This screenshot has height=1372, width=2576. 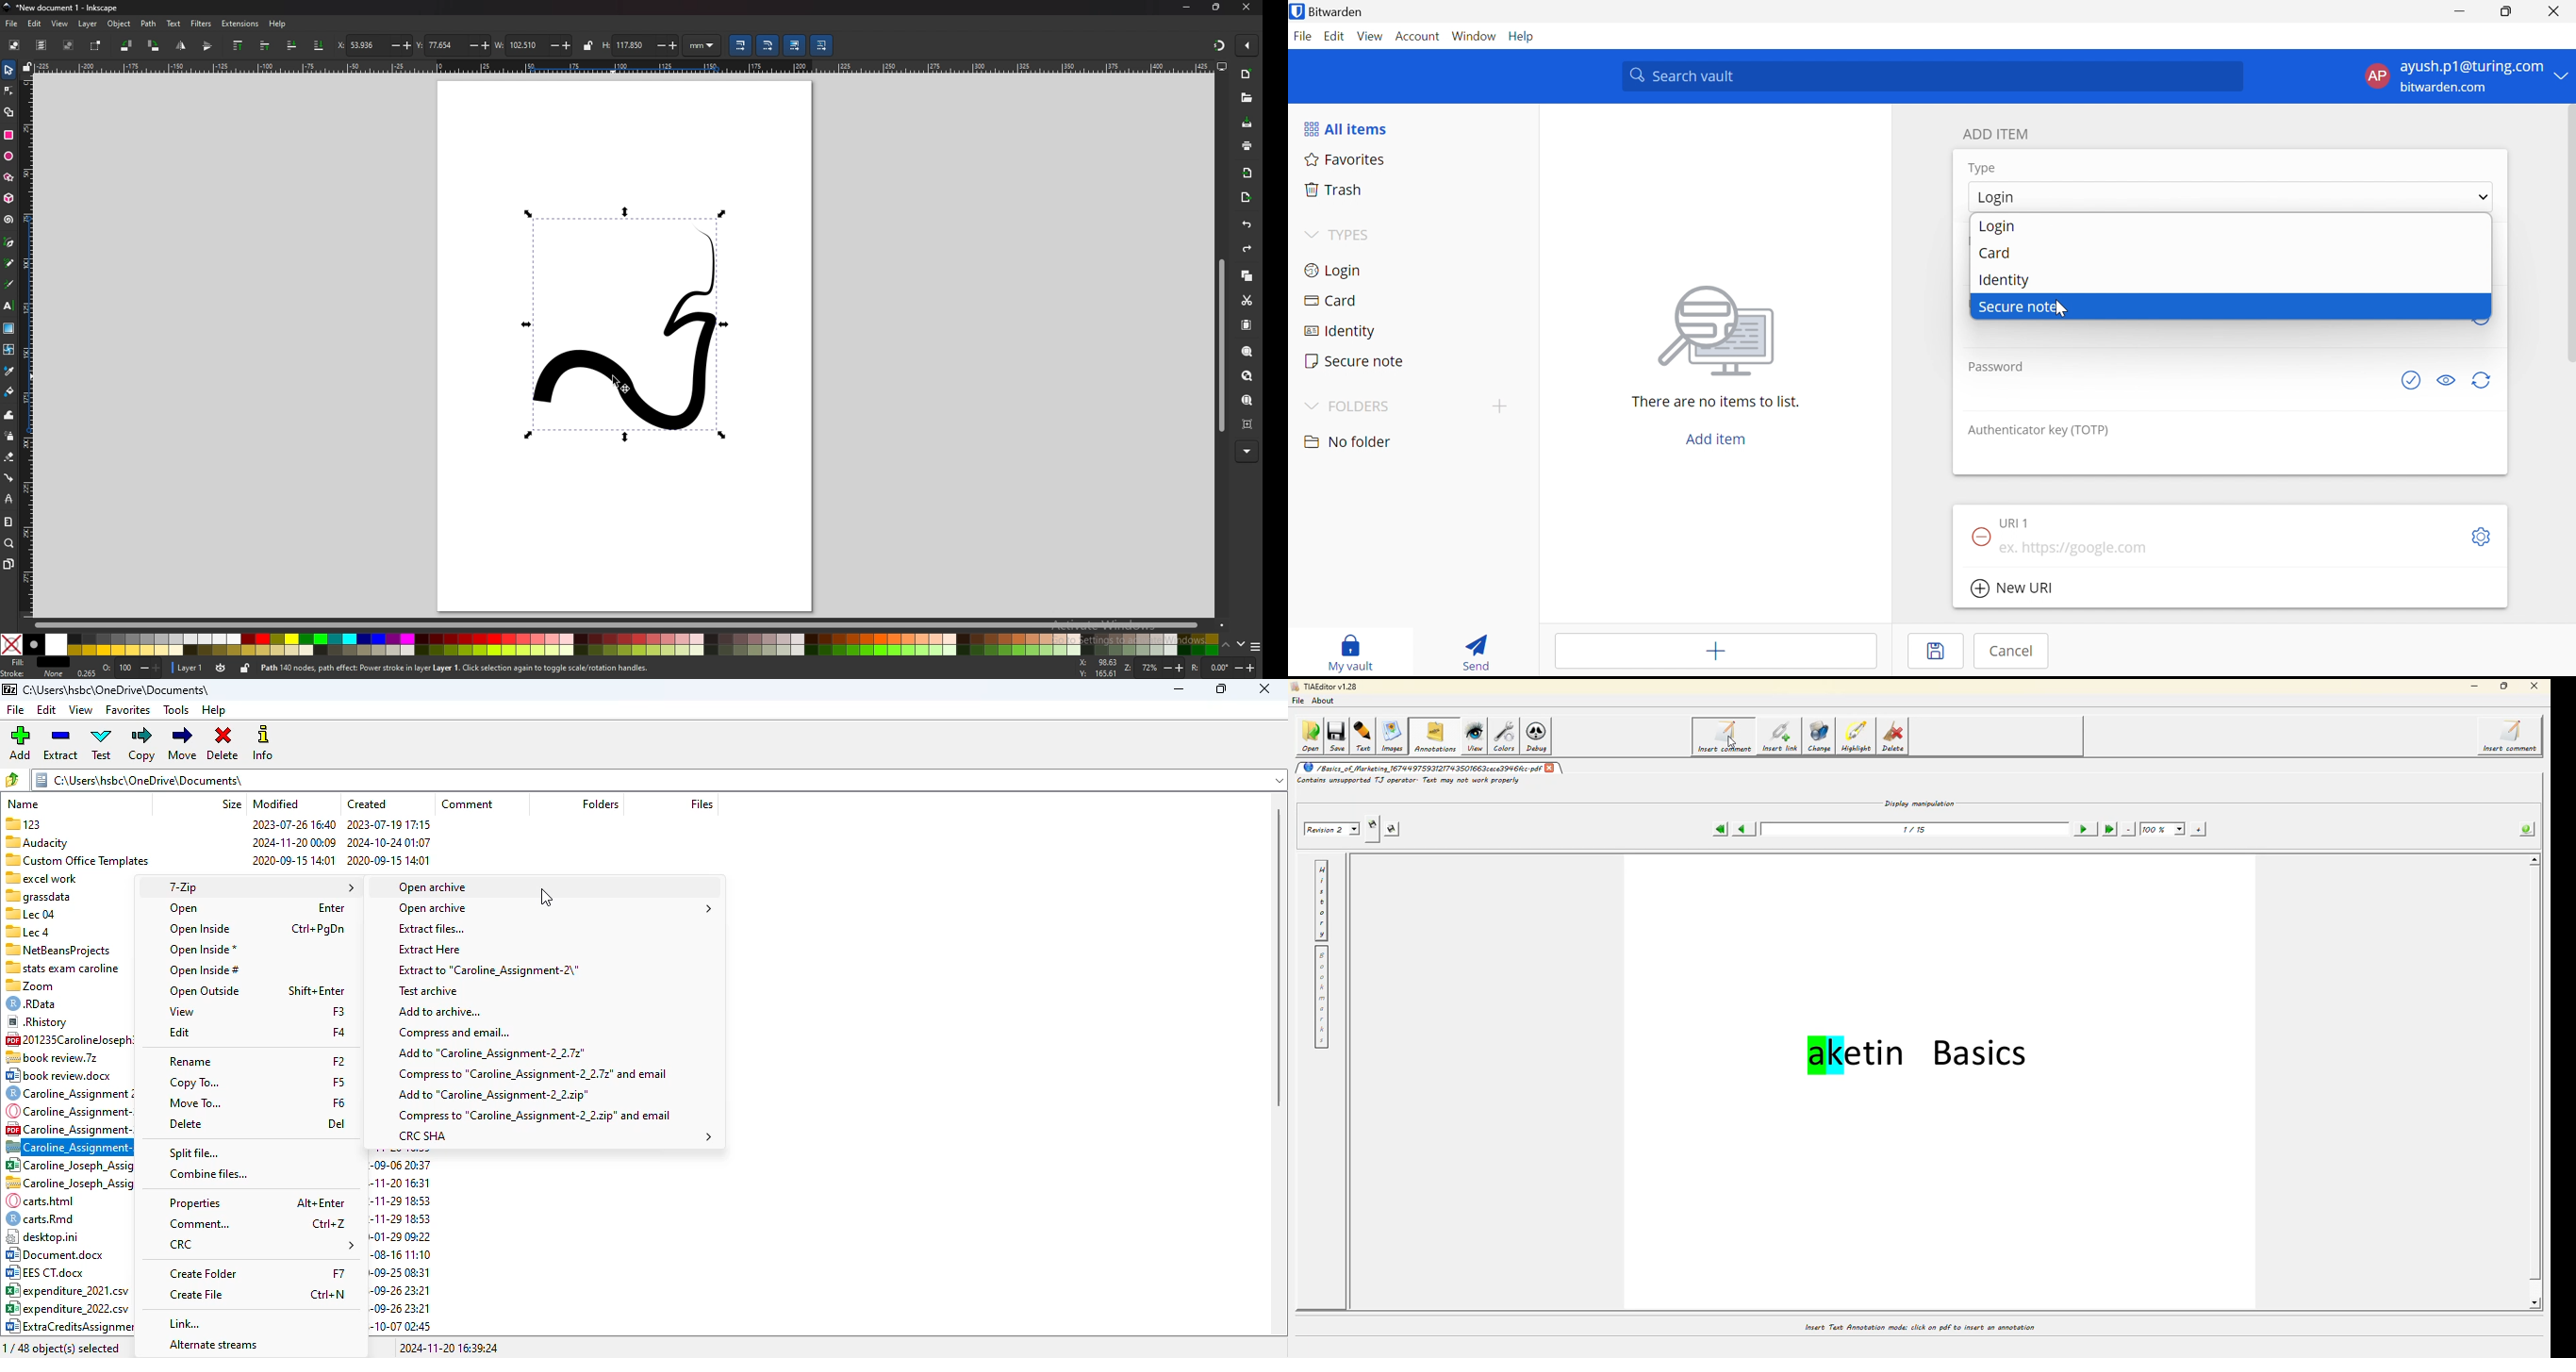 I want to click on help, so click(x=213, y=710).